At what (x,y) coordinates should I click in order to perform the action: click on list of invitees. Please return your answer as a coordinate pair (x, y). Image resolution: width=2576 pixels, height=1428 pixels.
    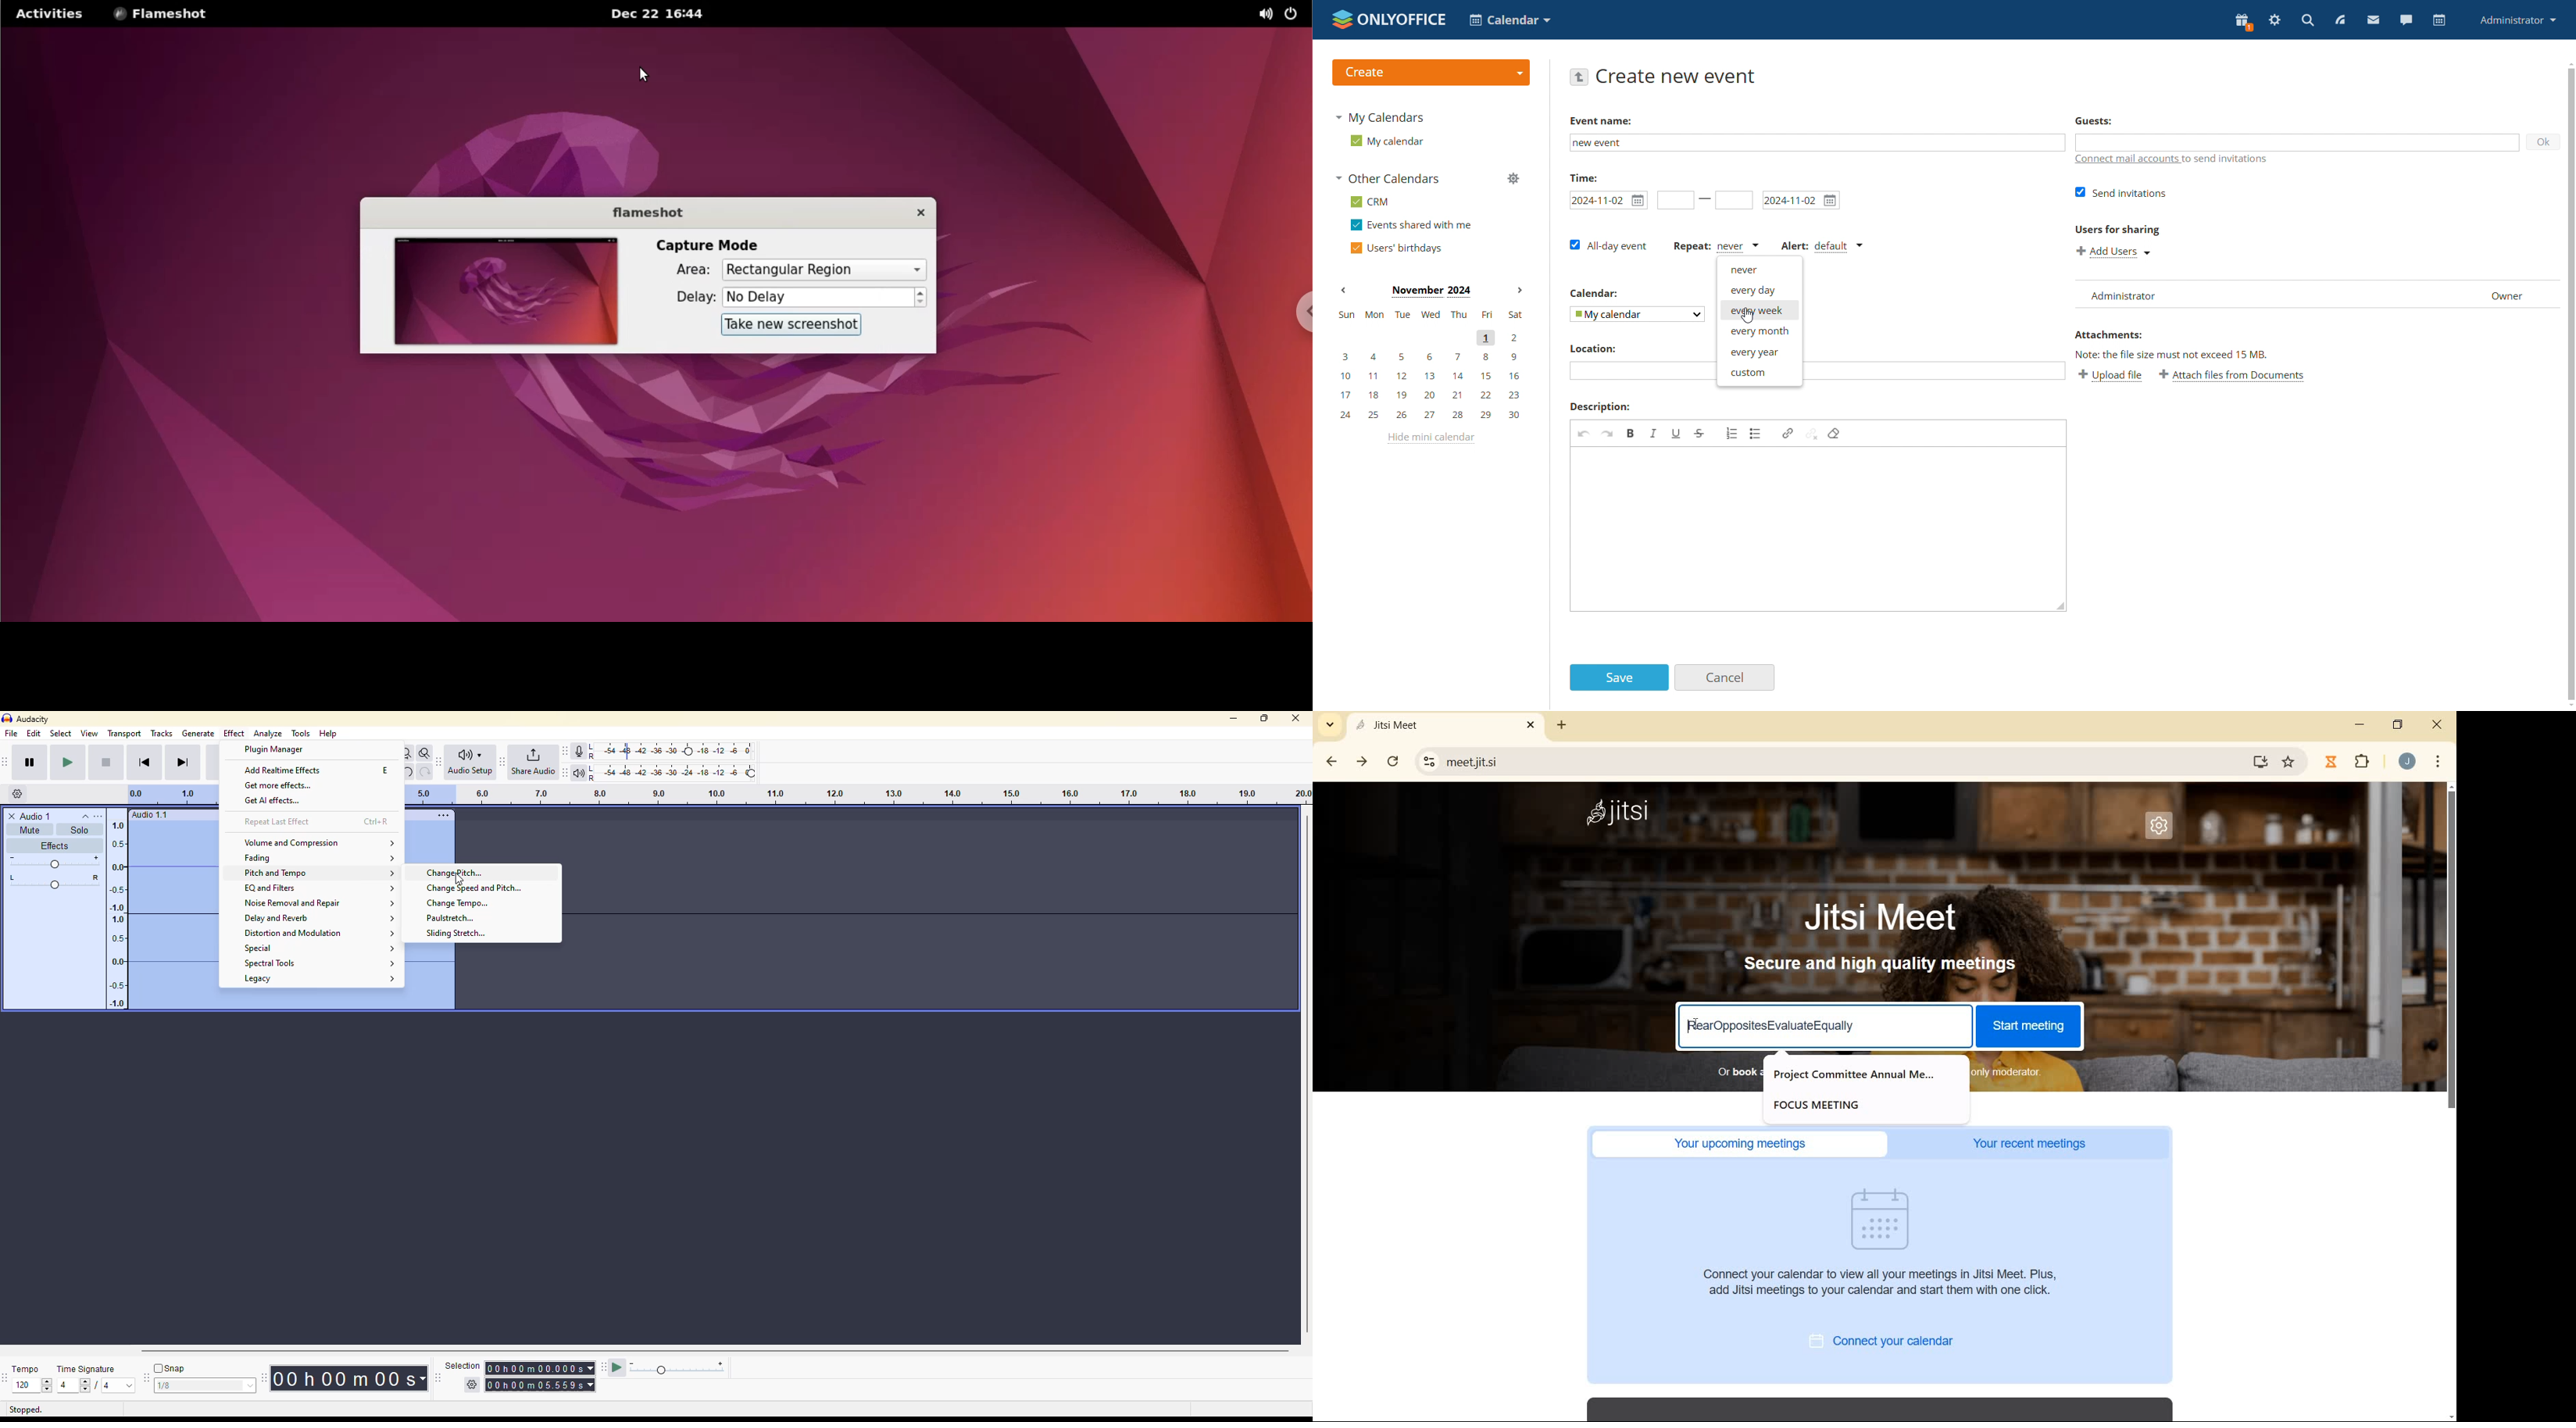
    Looking at the image, I should click on (2316, 293).